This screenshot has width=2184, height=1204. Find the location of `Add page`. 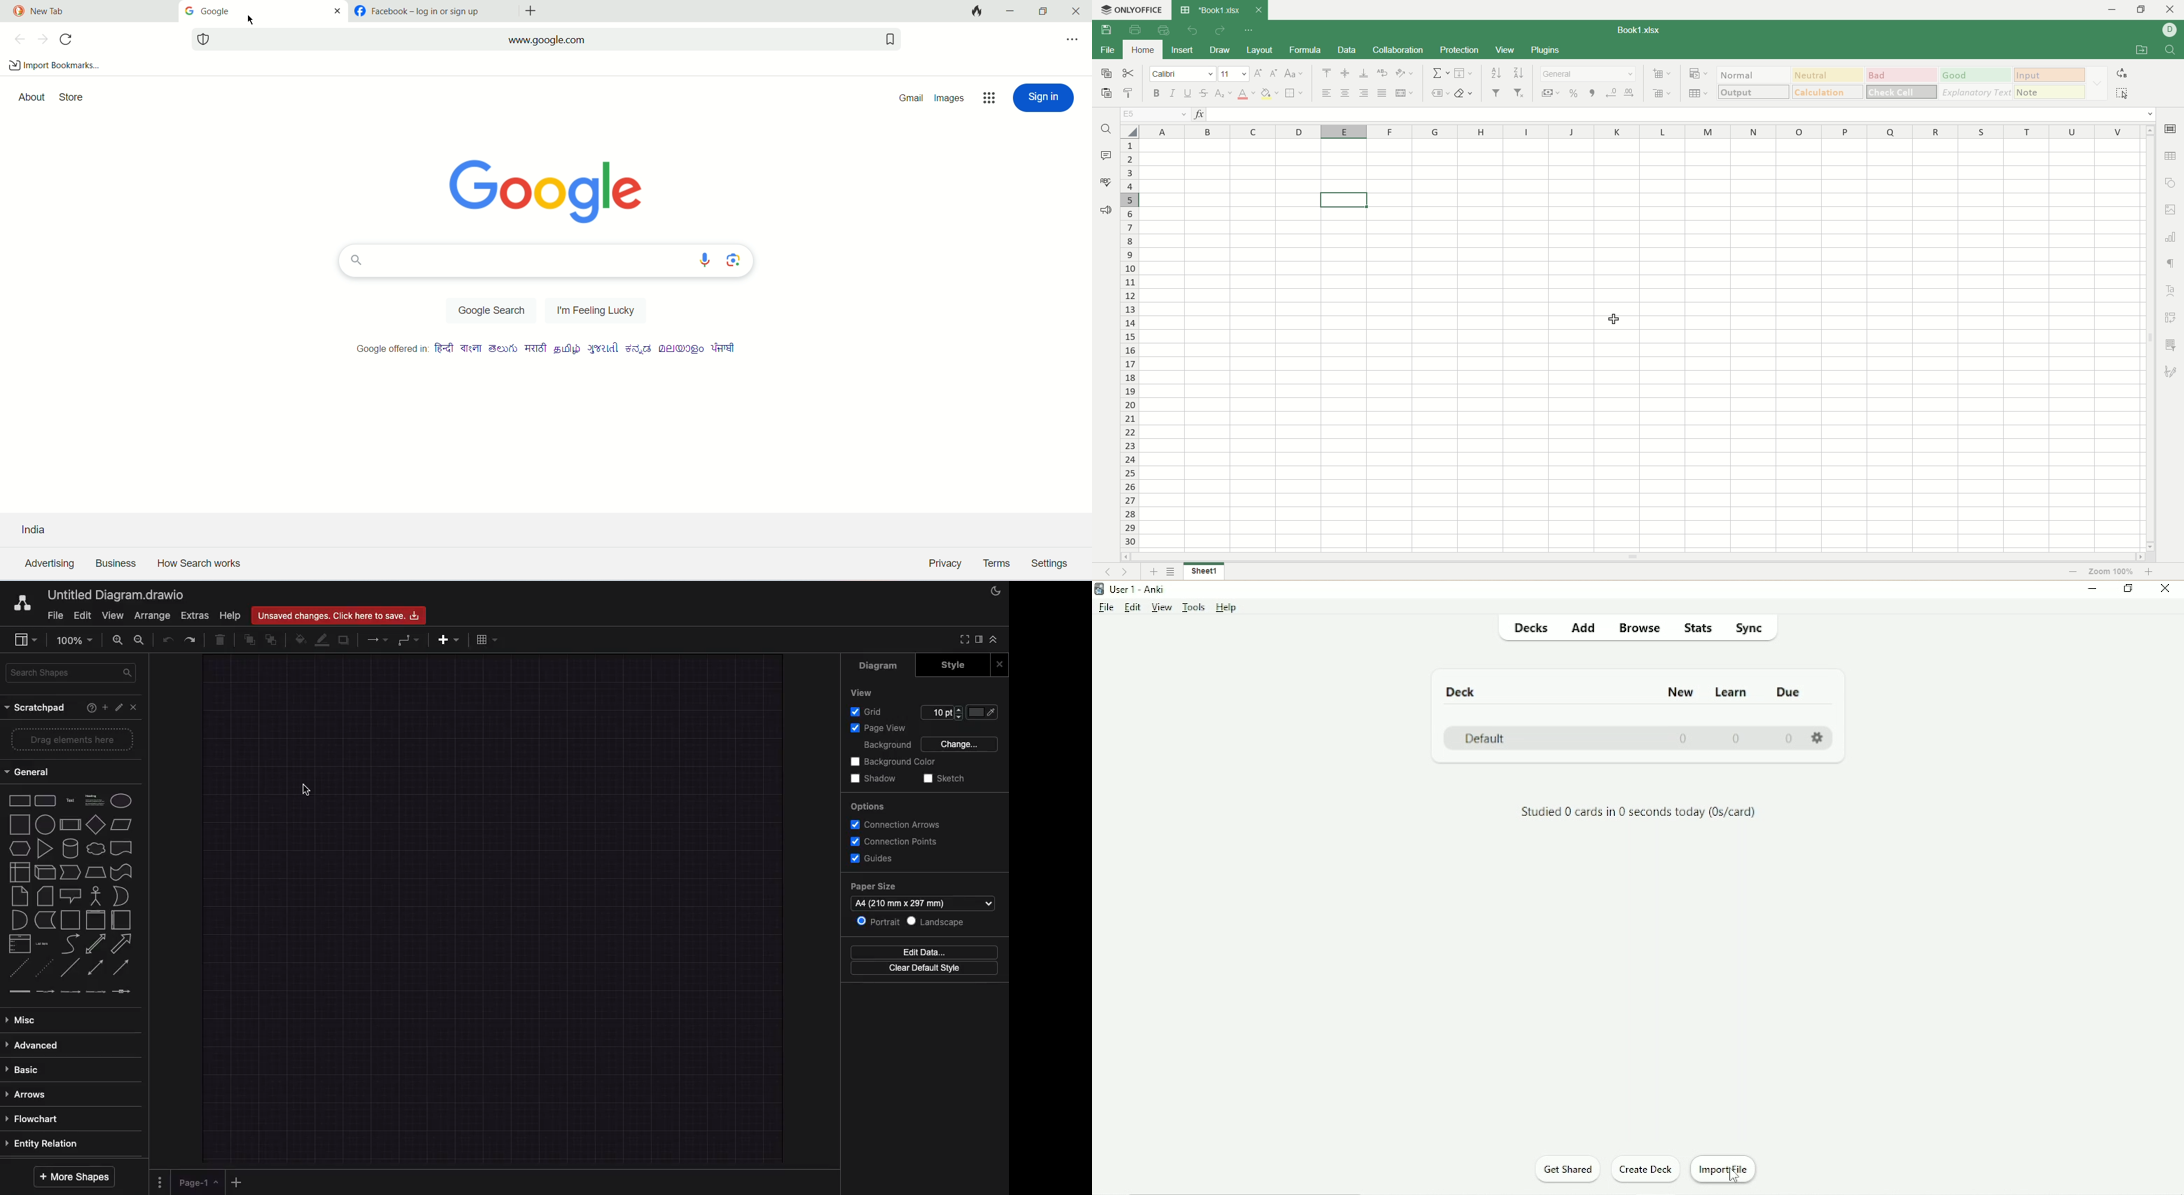

Add page is located at coordinates (236, 1183).